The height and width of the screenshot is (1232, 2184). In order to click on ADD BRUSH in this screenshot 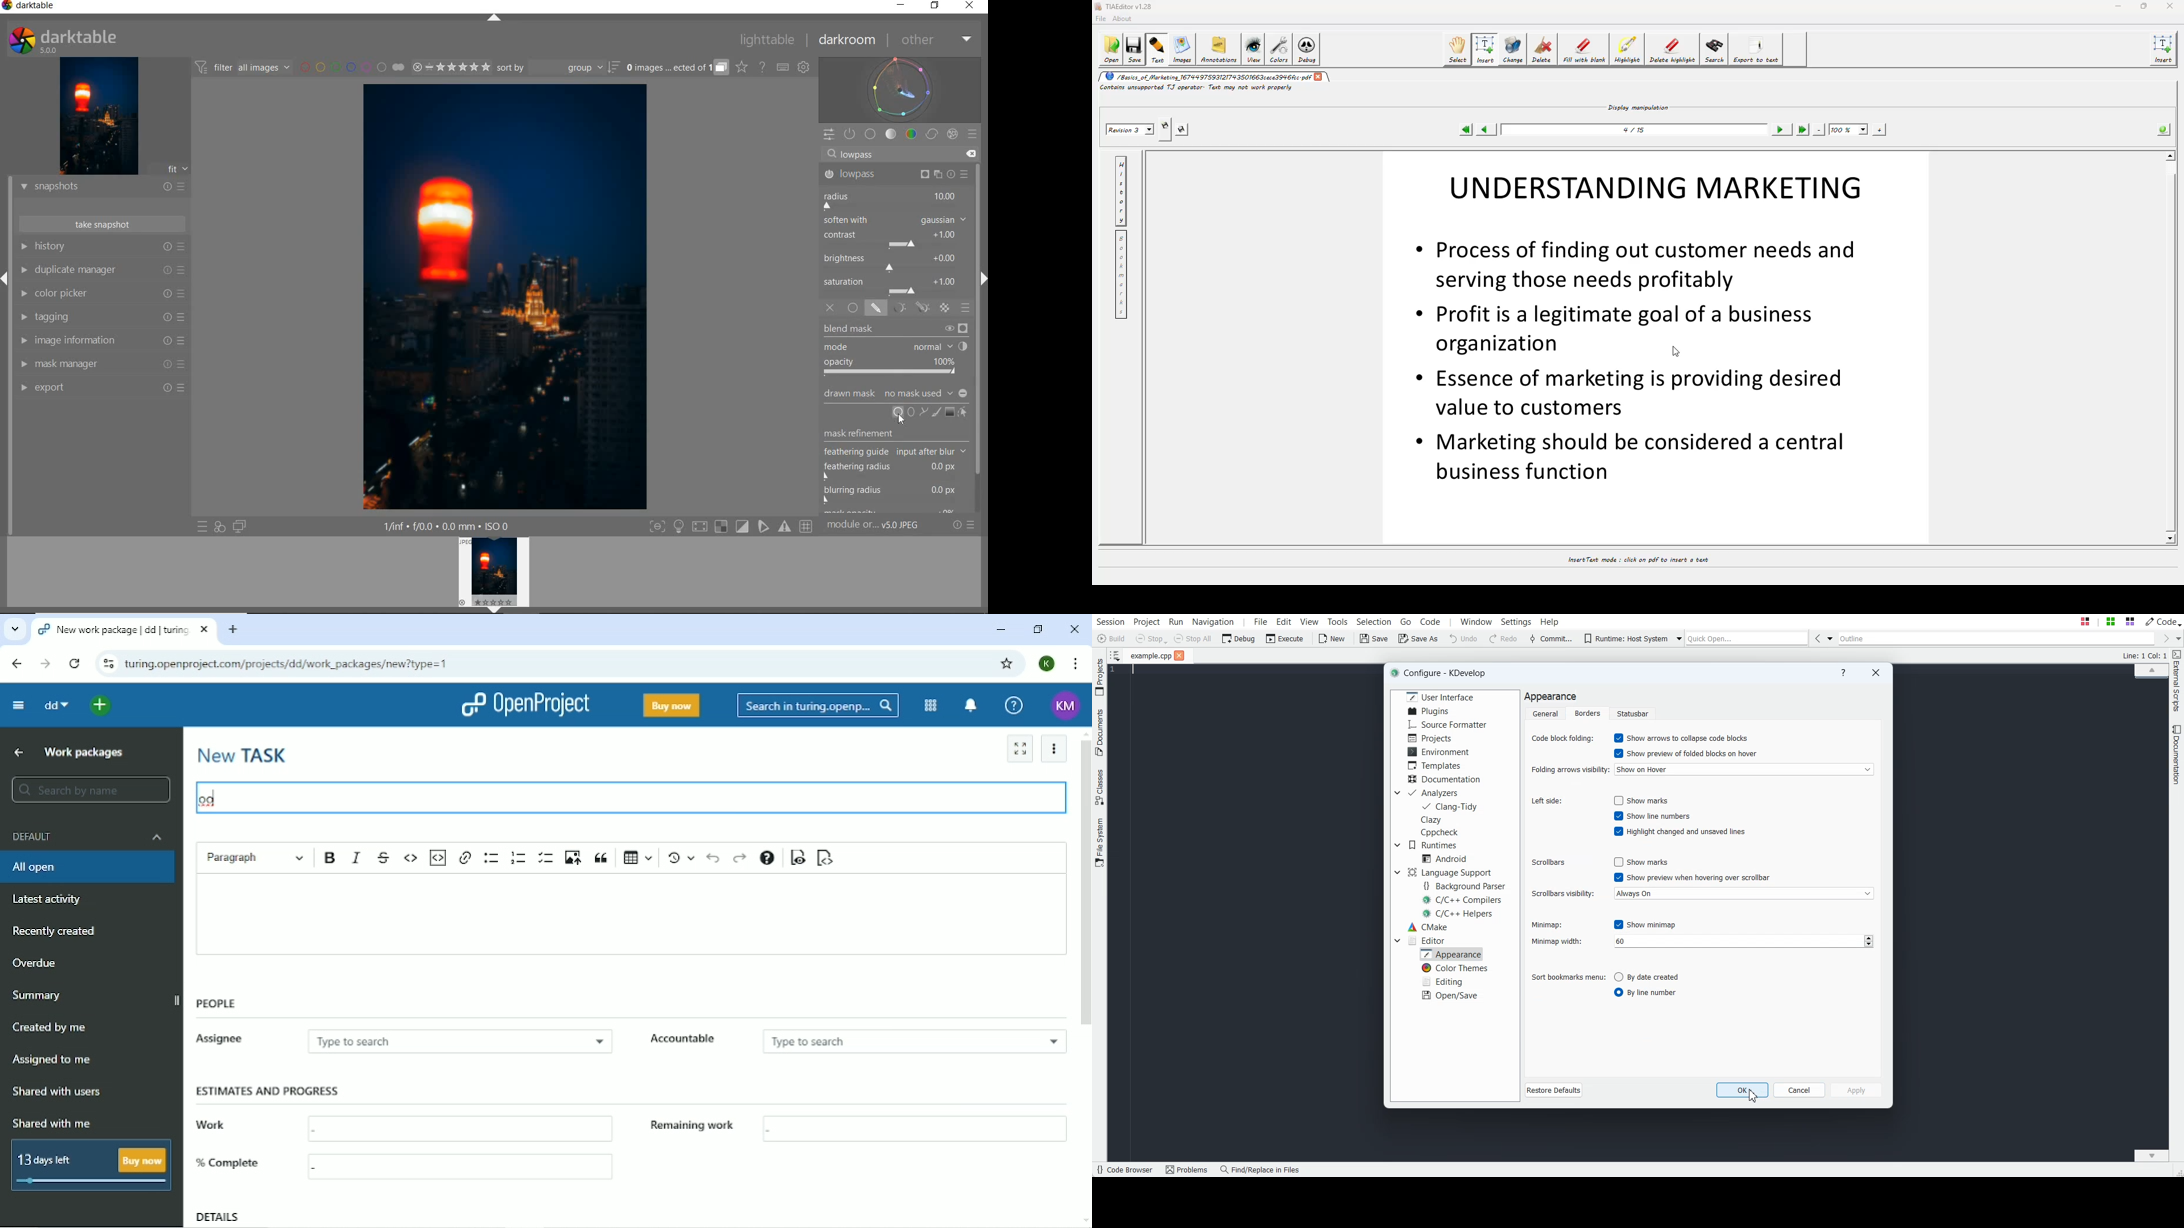, I will do `click(935, 412)`.